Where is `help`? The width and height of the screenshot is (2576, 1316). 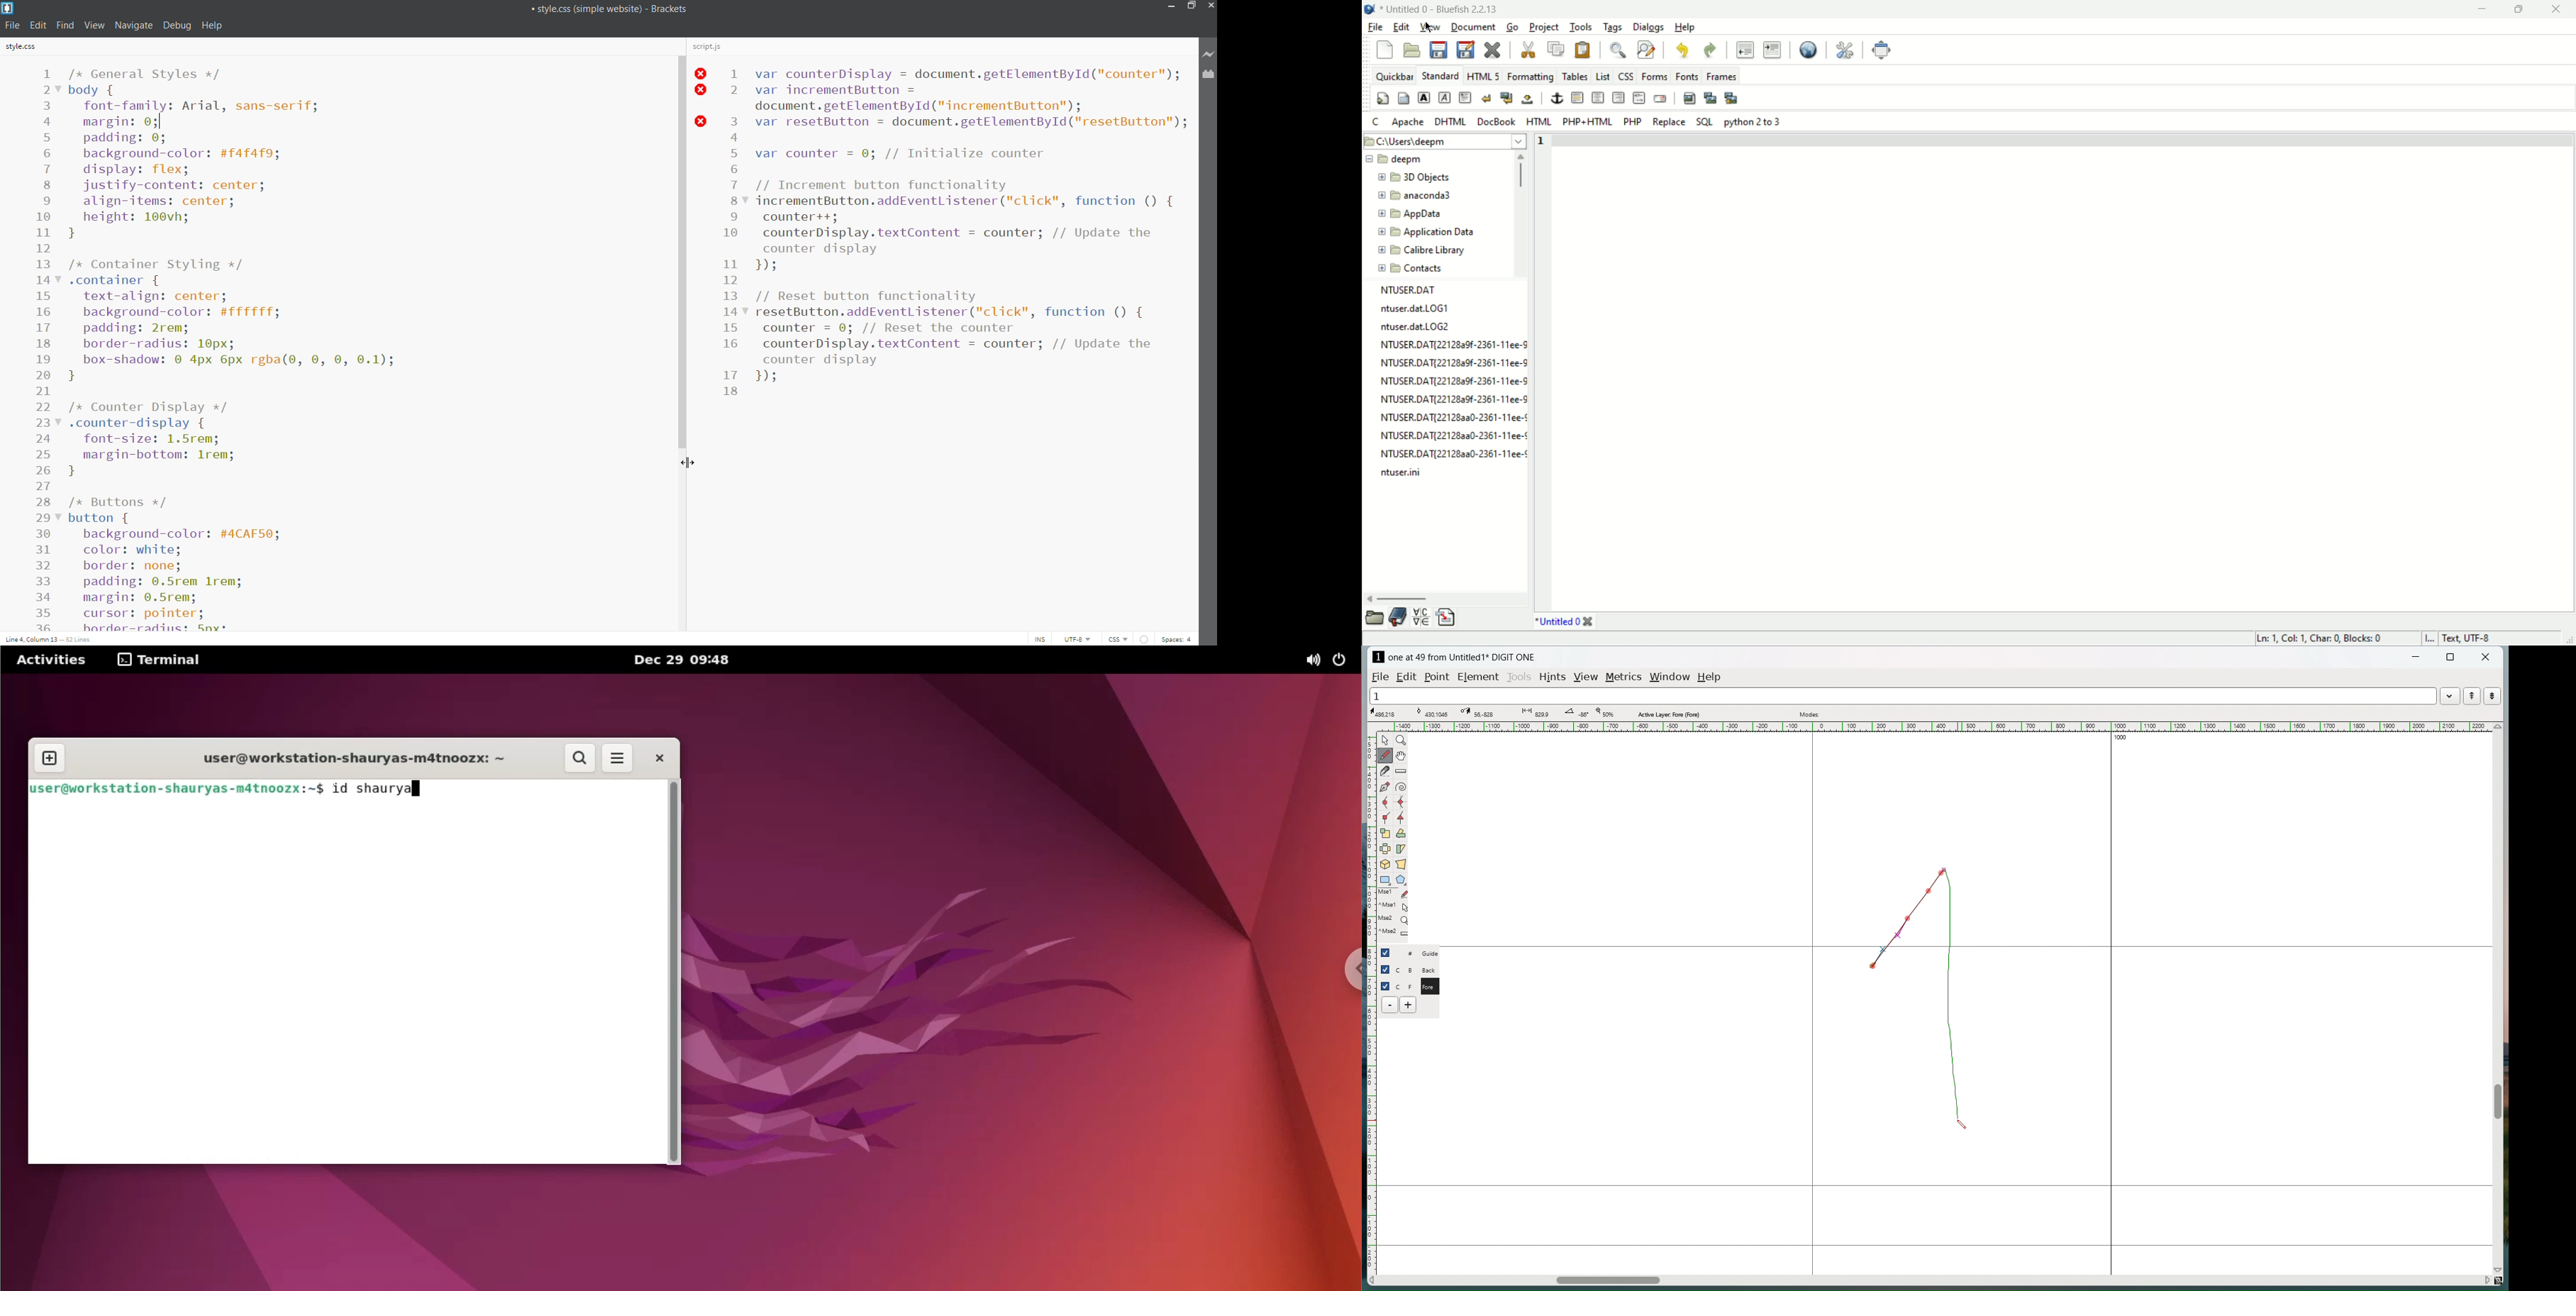
help is located at coordinates (1684, 27).